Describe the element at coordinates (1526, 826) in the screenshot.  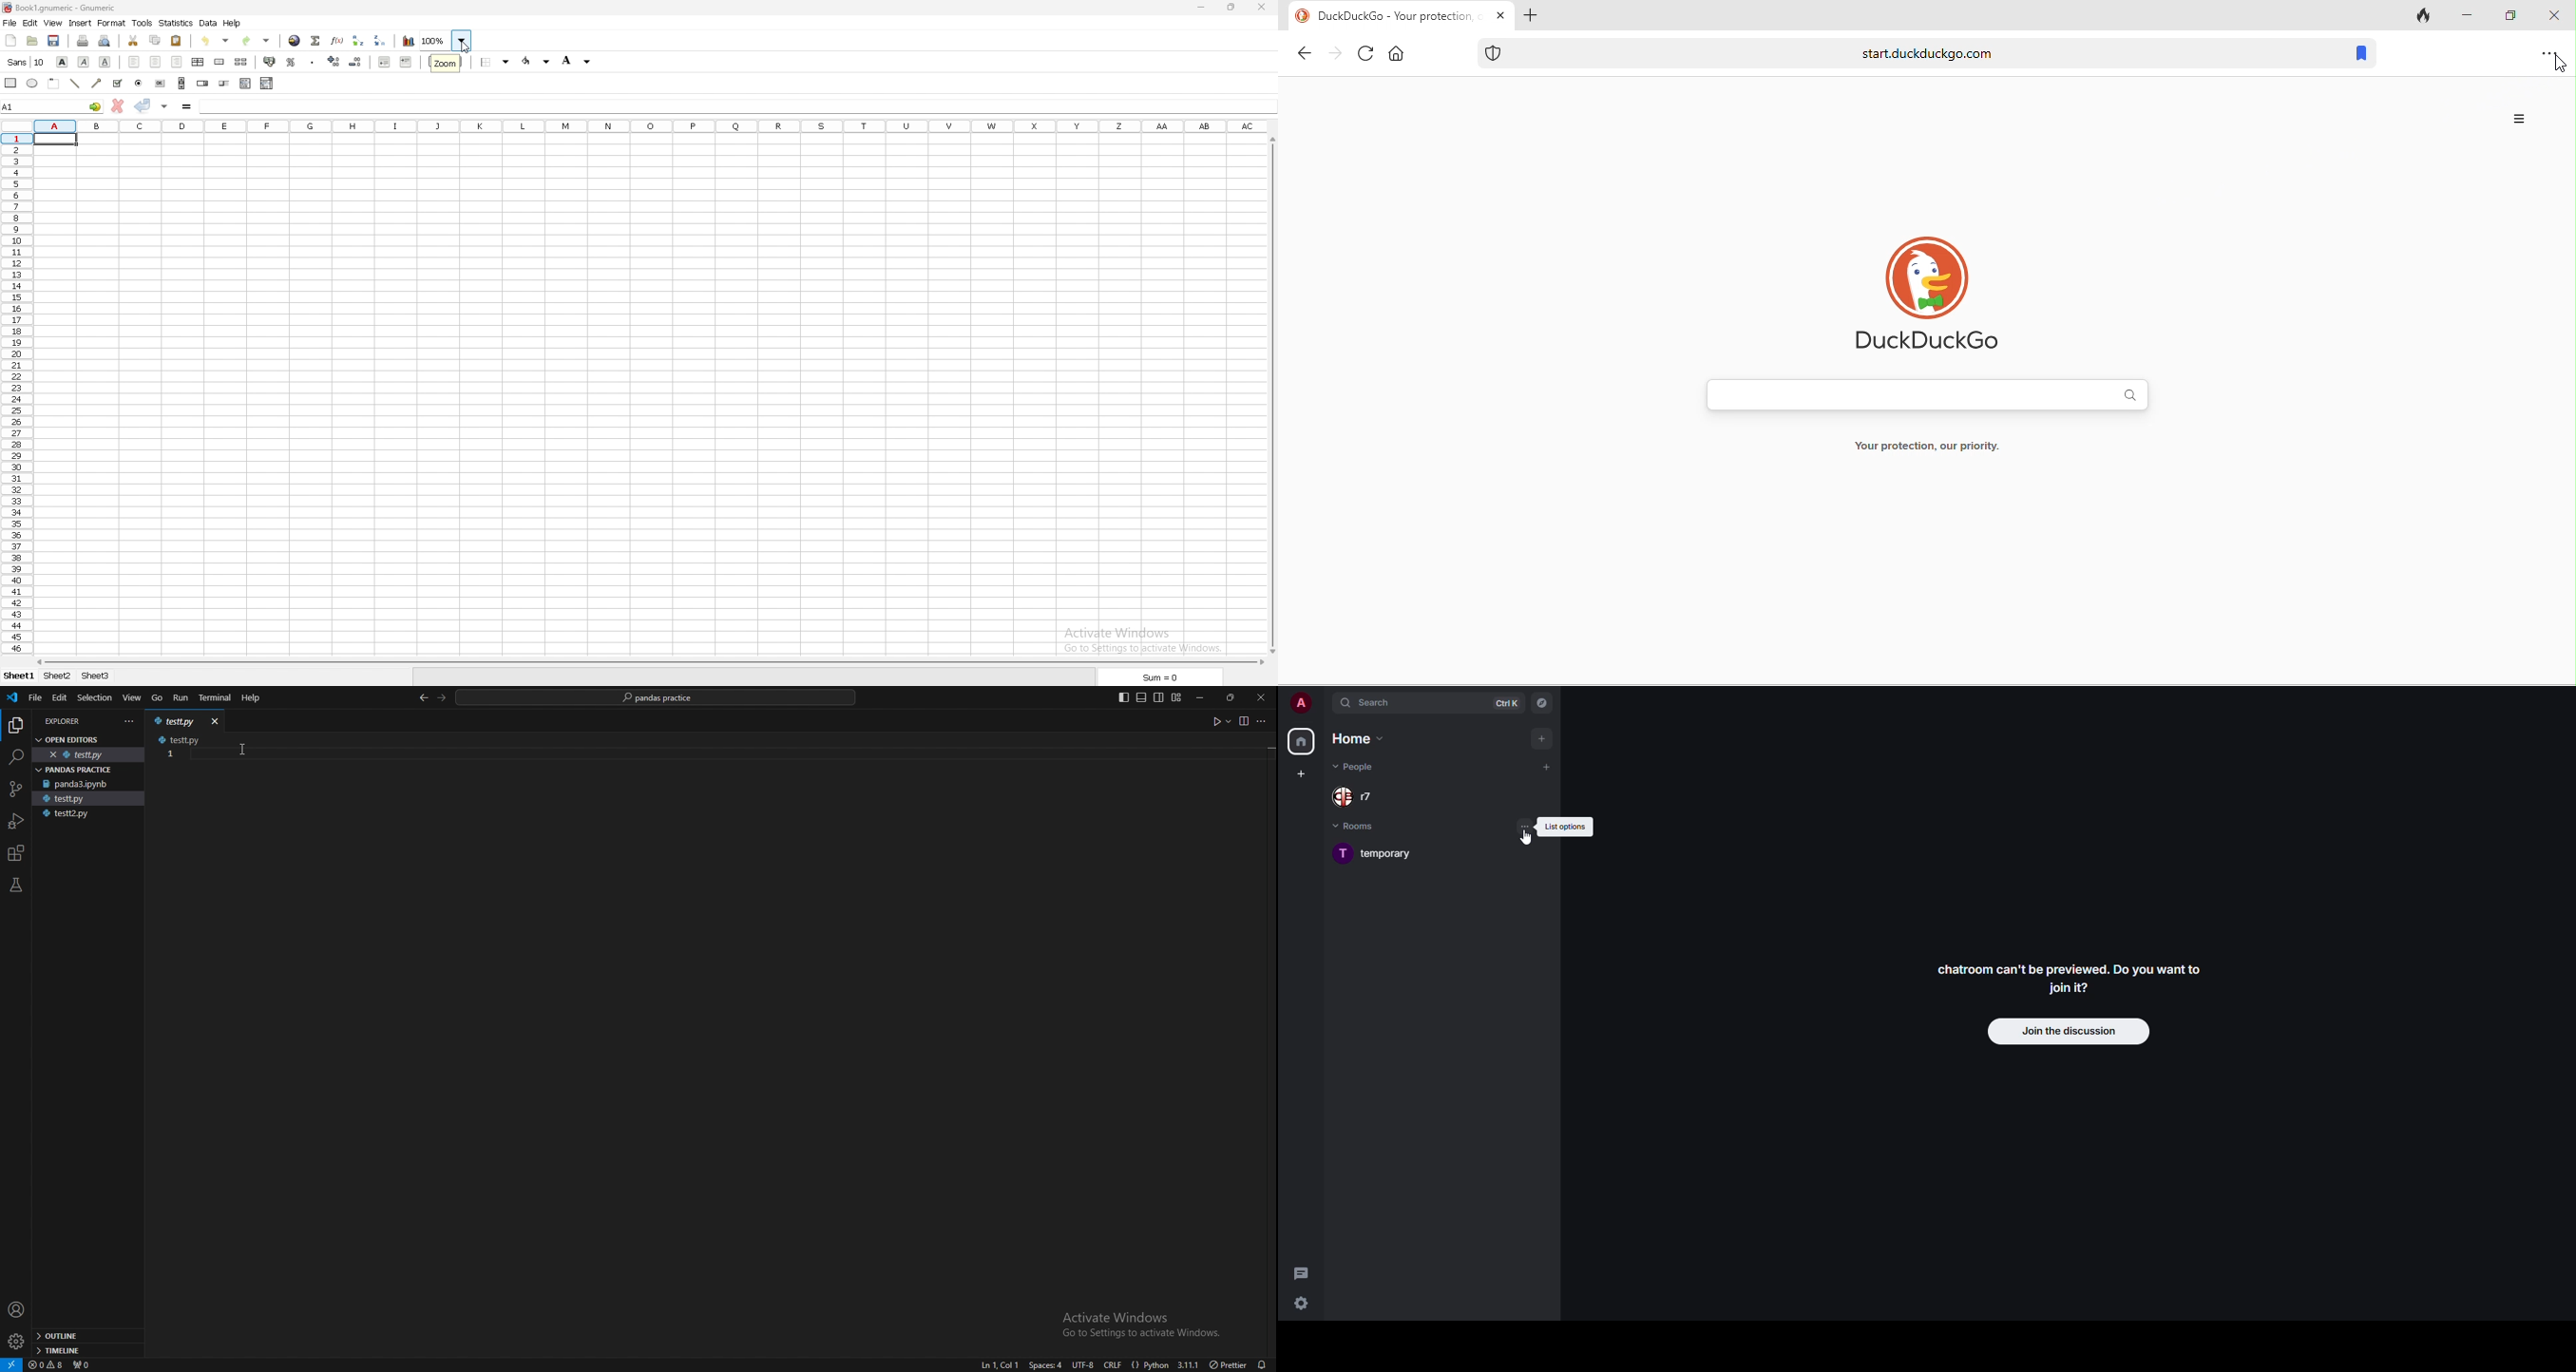
I see `list options` at that location.